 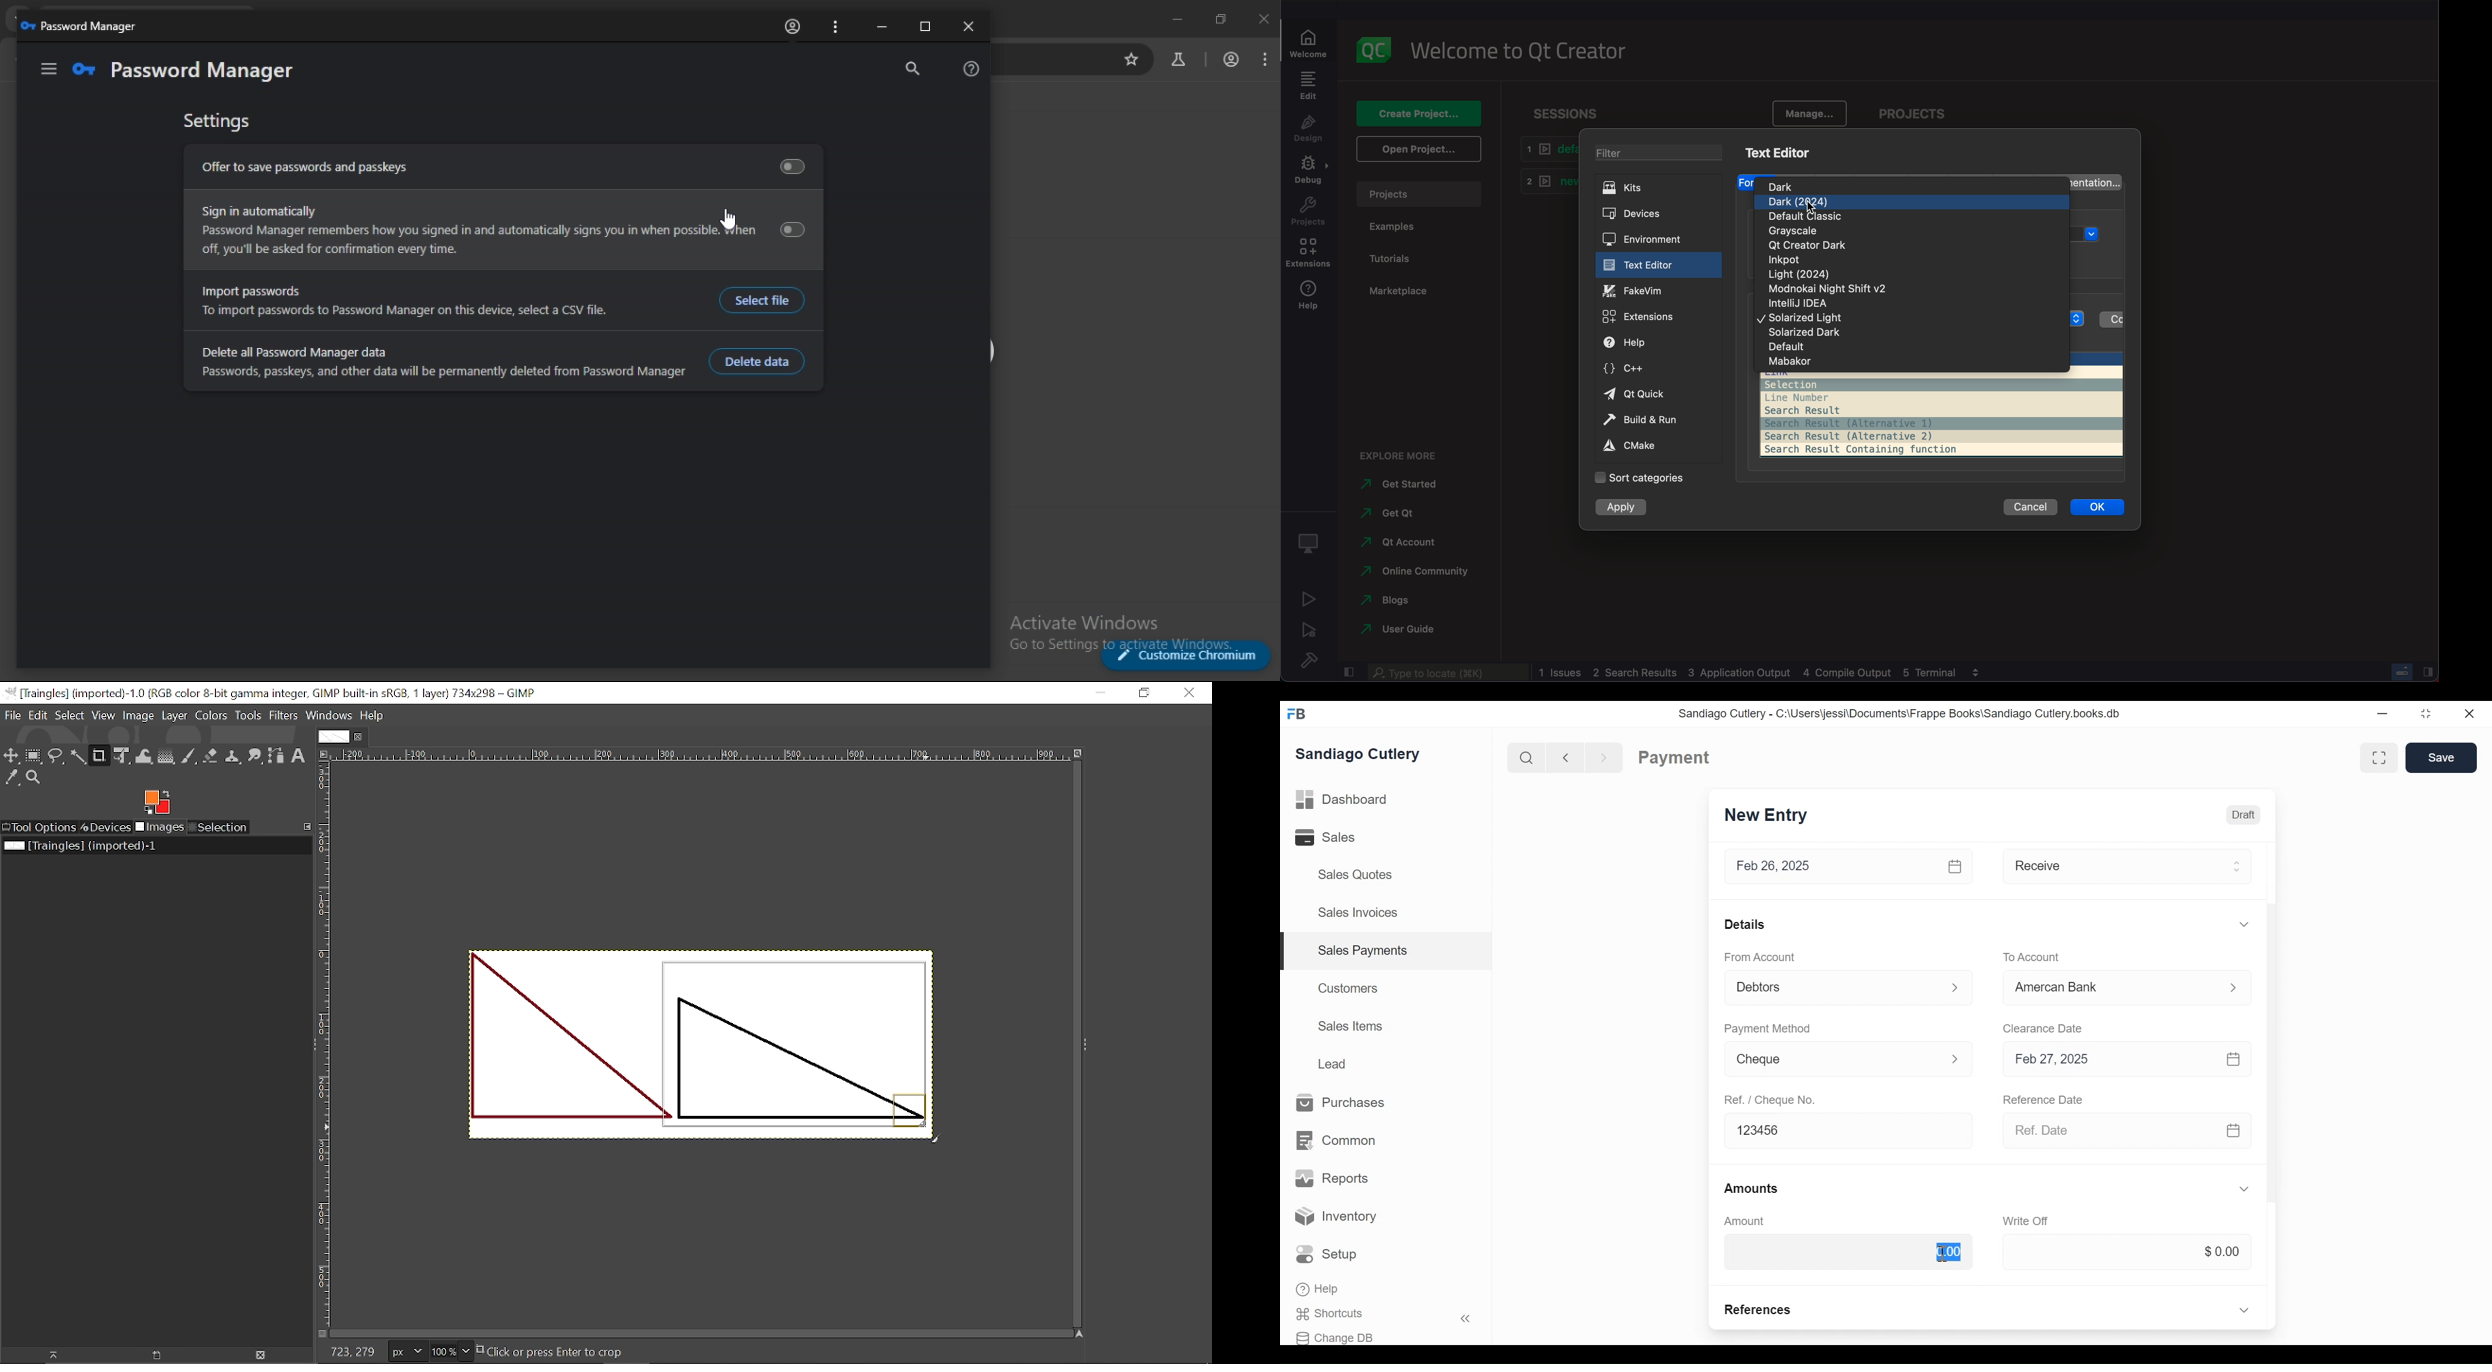 What do you see at coordinates (1339, 1336) in the screenshot?
I see `Change DB` at bounding box center [1339, 1336].